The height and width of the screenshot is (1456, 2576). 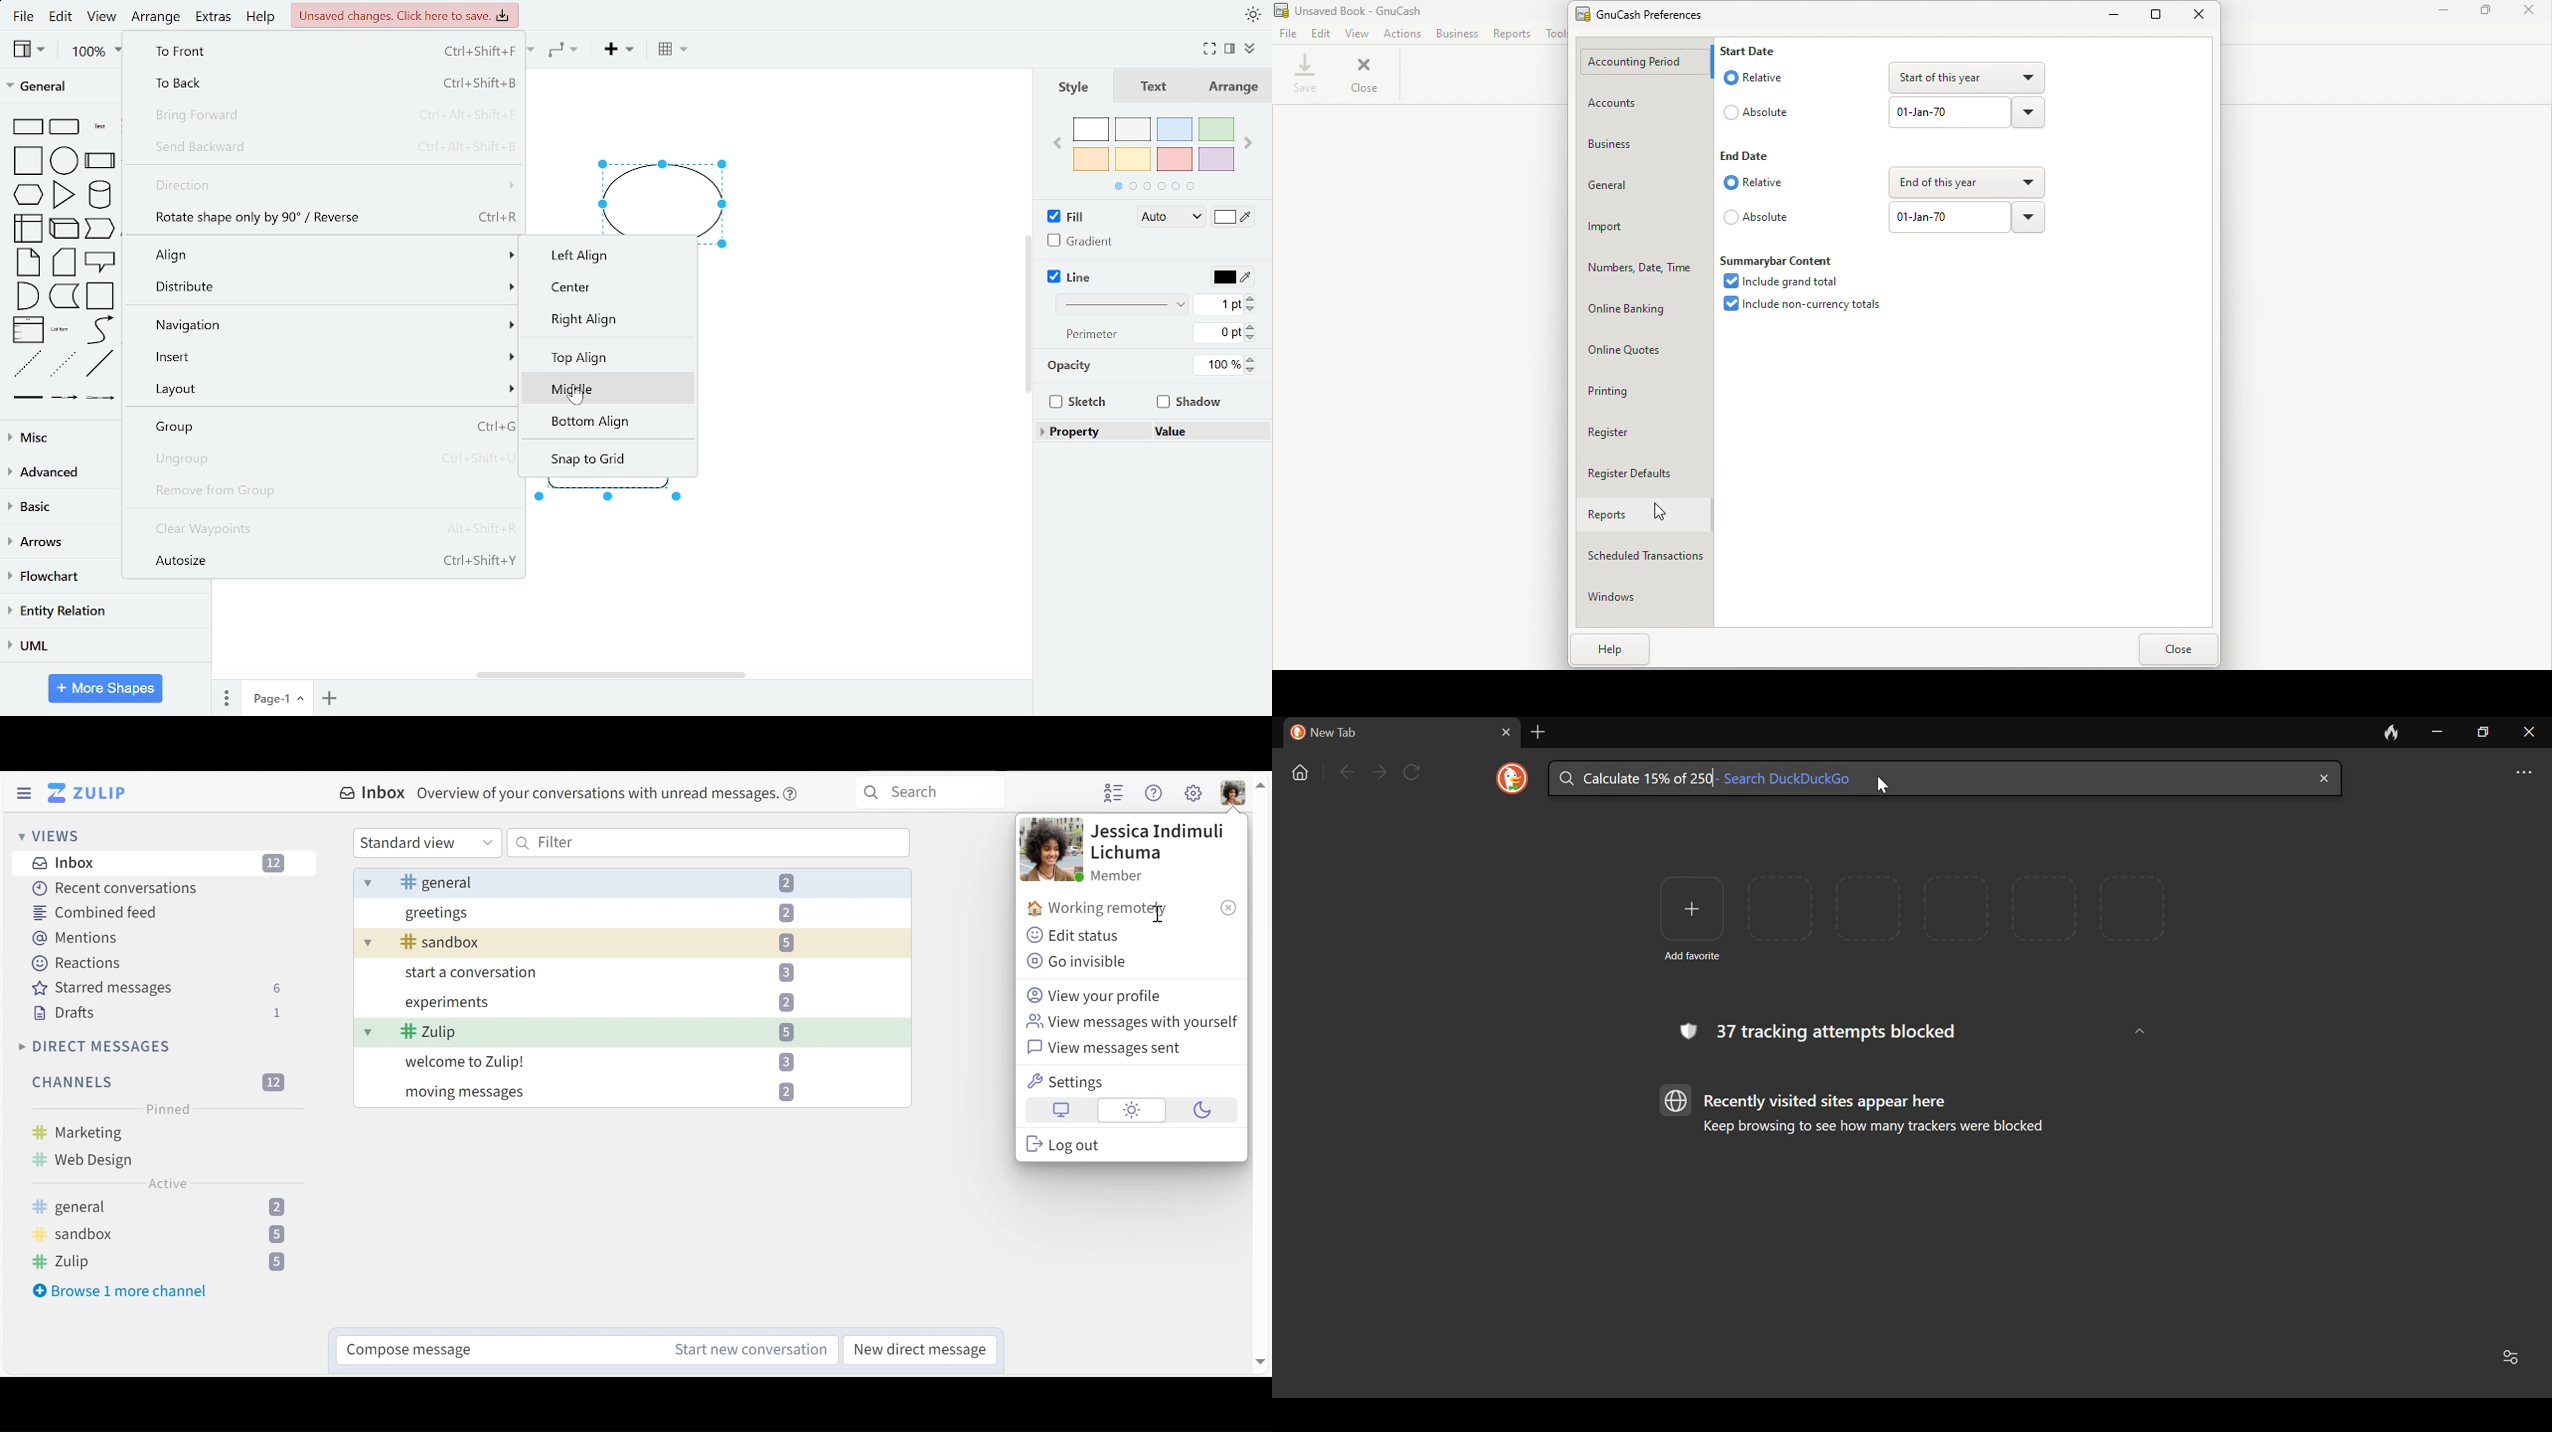 What do you see at coordinates (224, 698) in the screenshot?
I see `pages` at bounding box center [224, 698].